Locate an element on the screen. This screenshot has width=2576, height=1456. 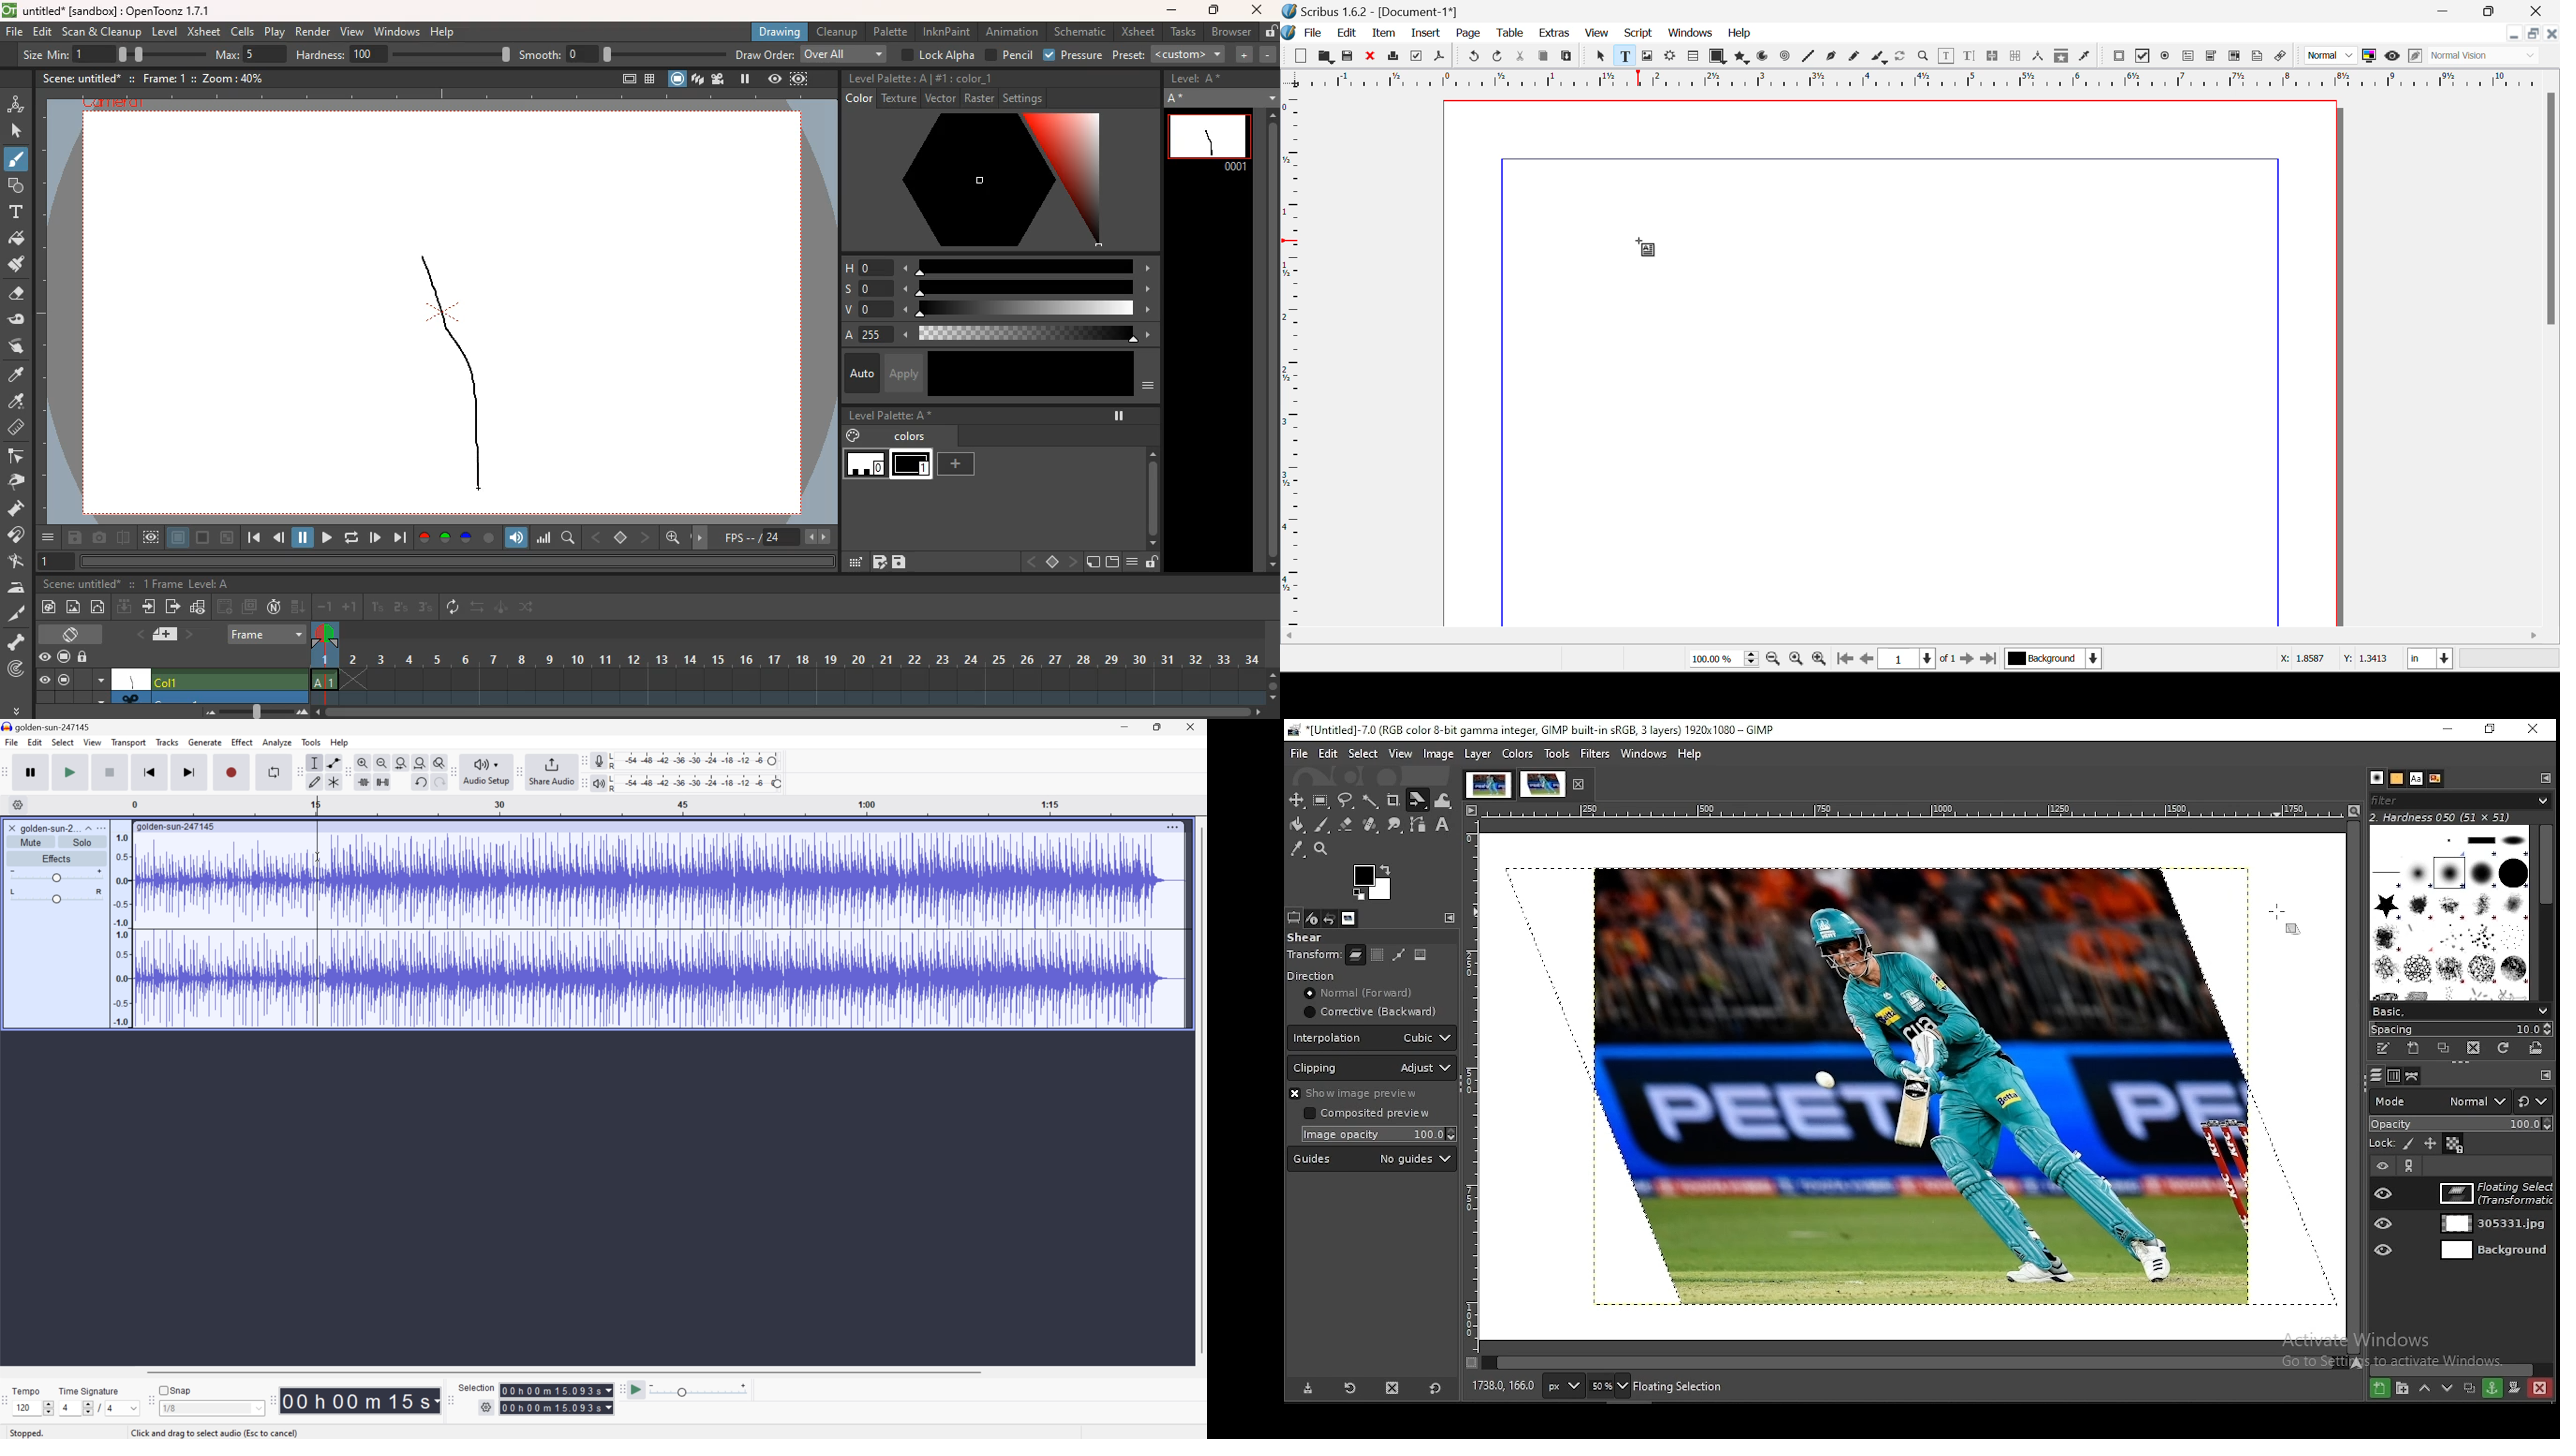
Record / Record new track is located at coordinates (233, 772).